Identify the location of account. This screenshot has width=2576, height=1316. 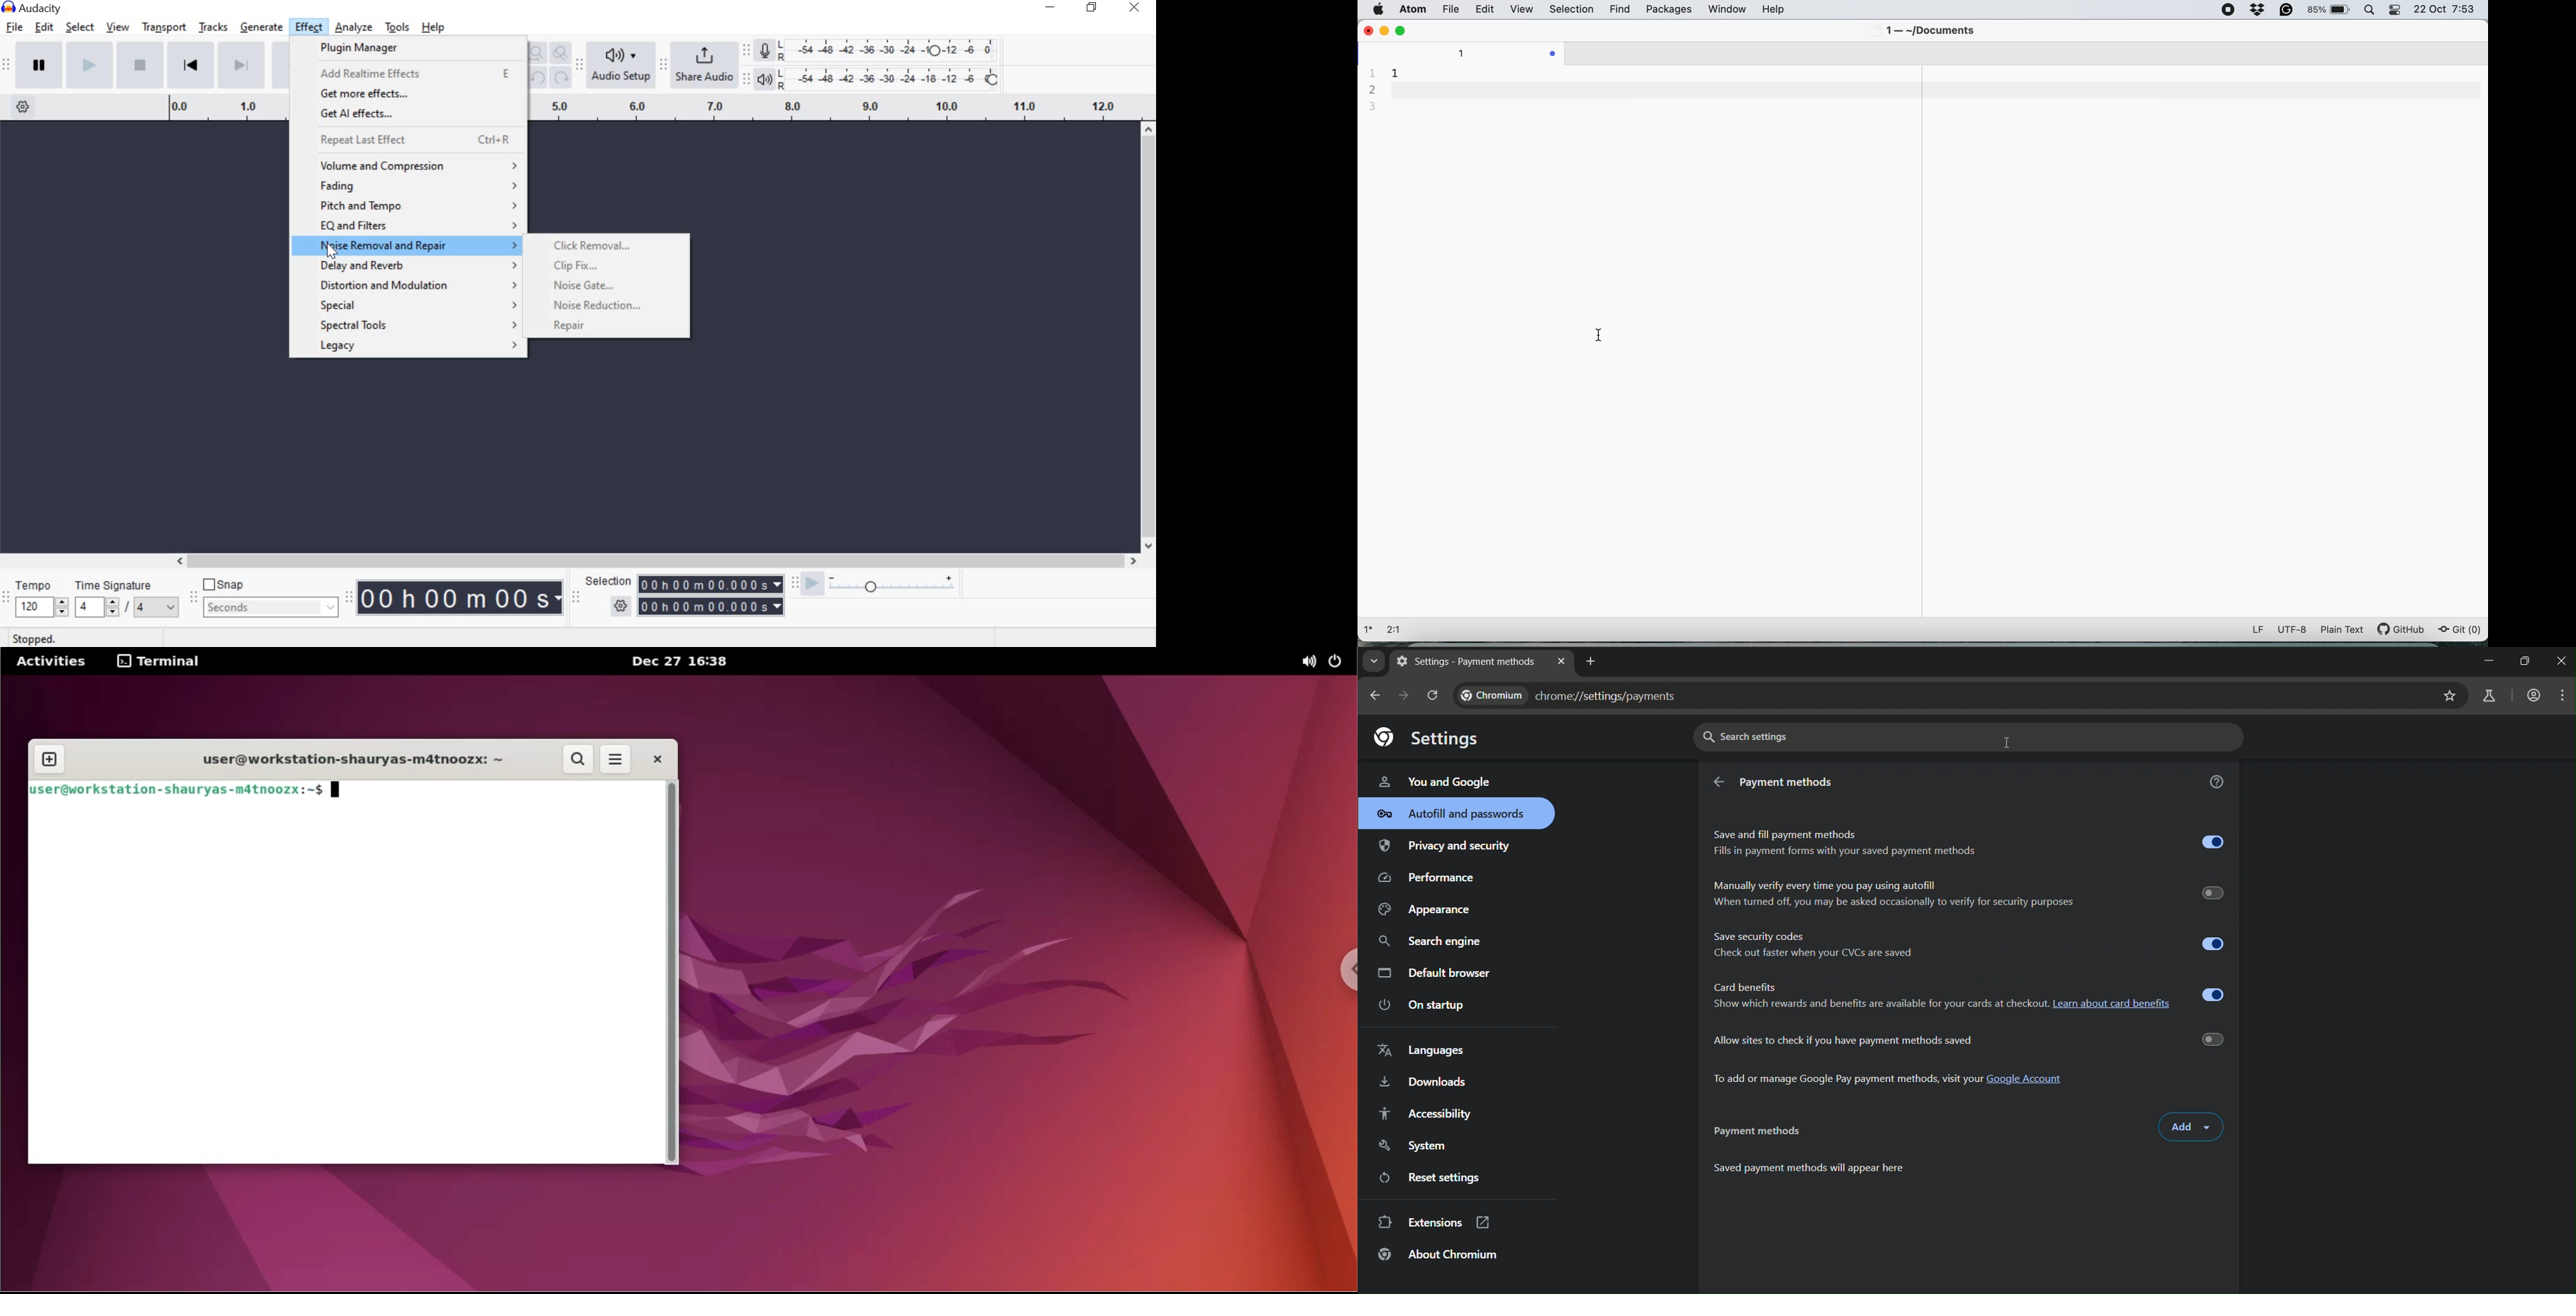
(2535, 697).